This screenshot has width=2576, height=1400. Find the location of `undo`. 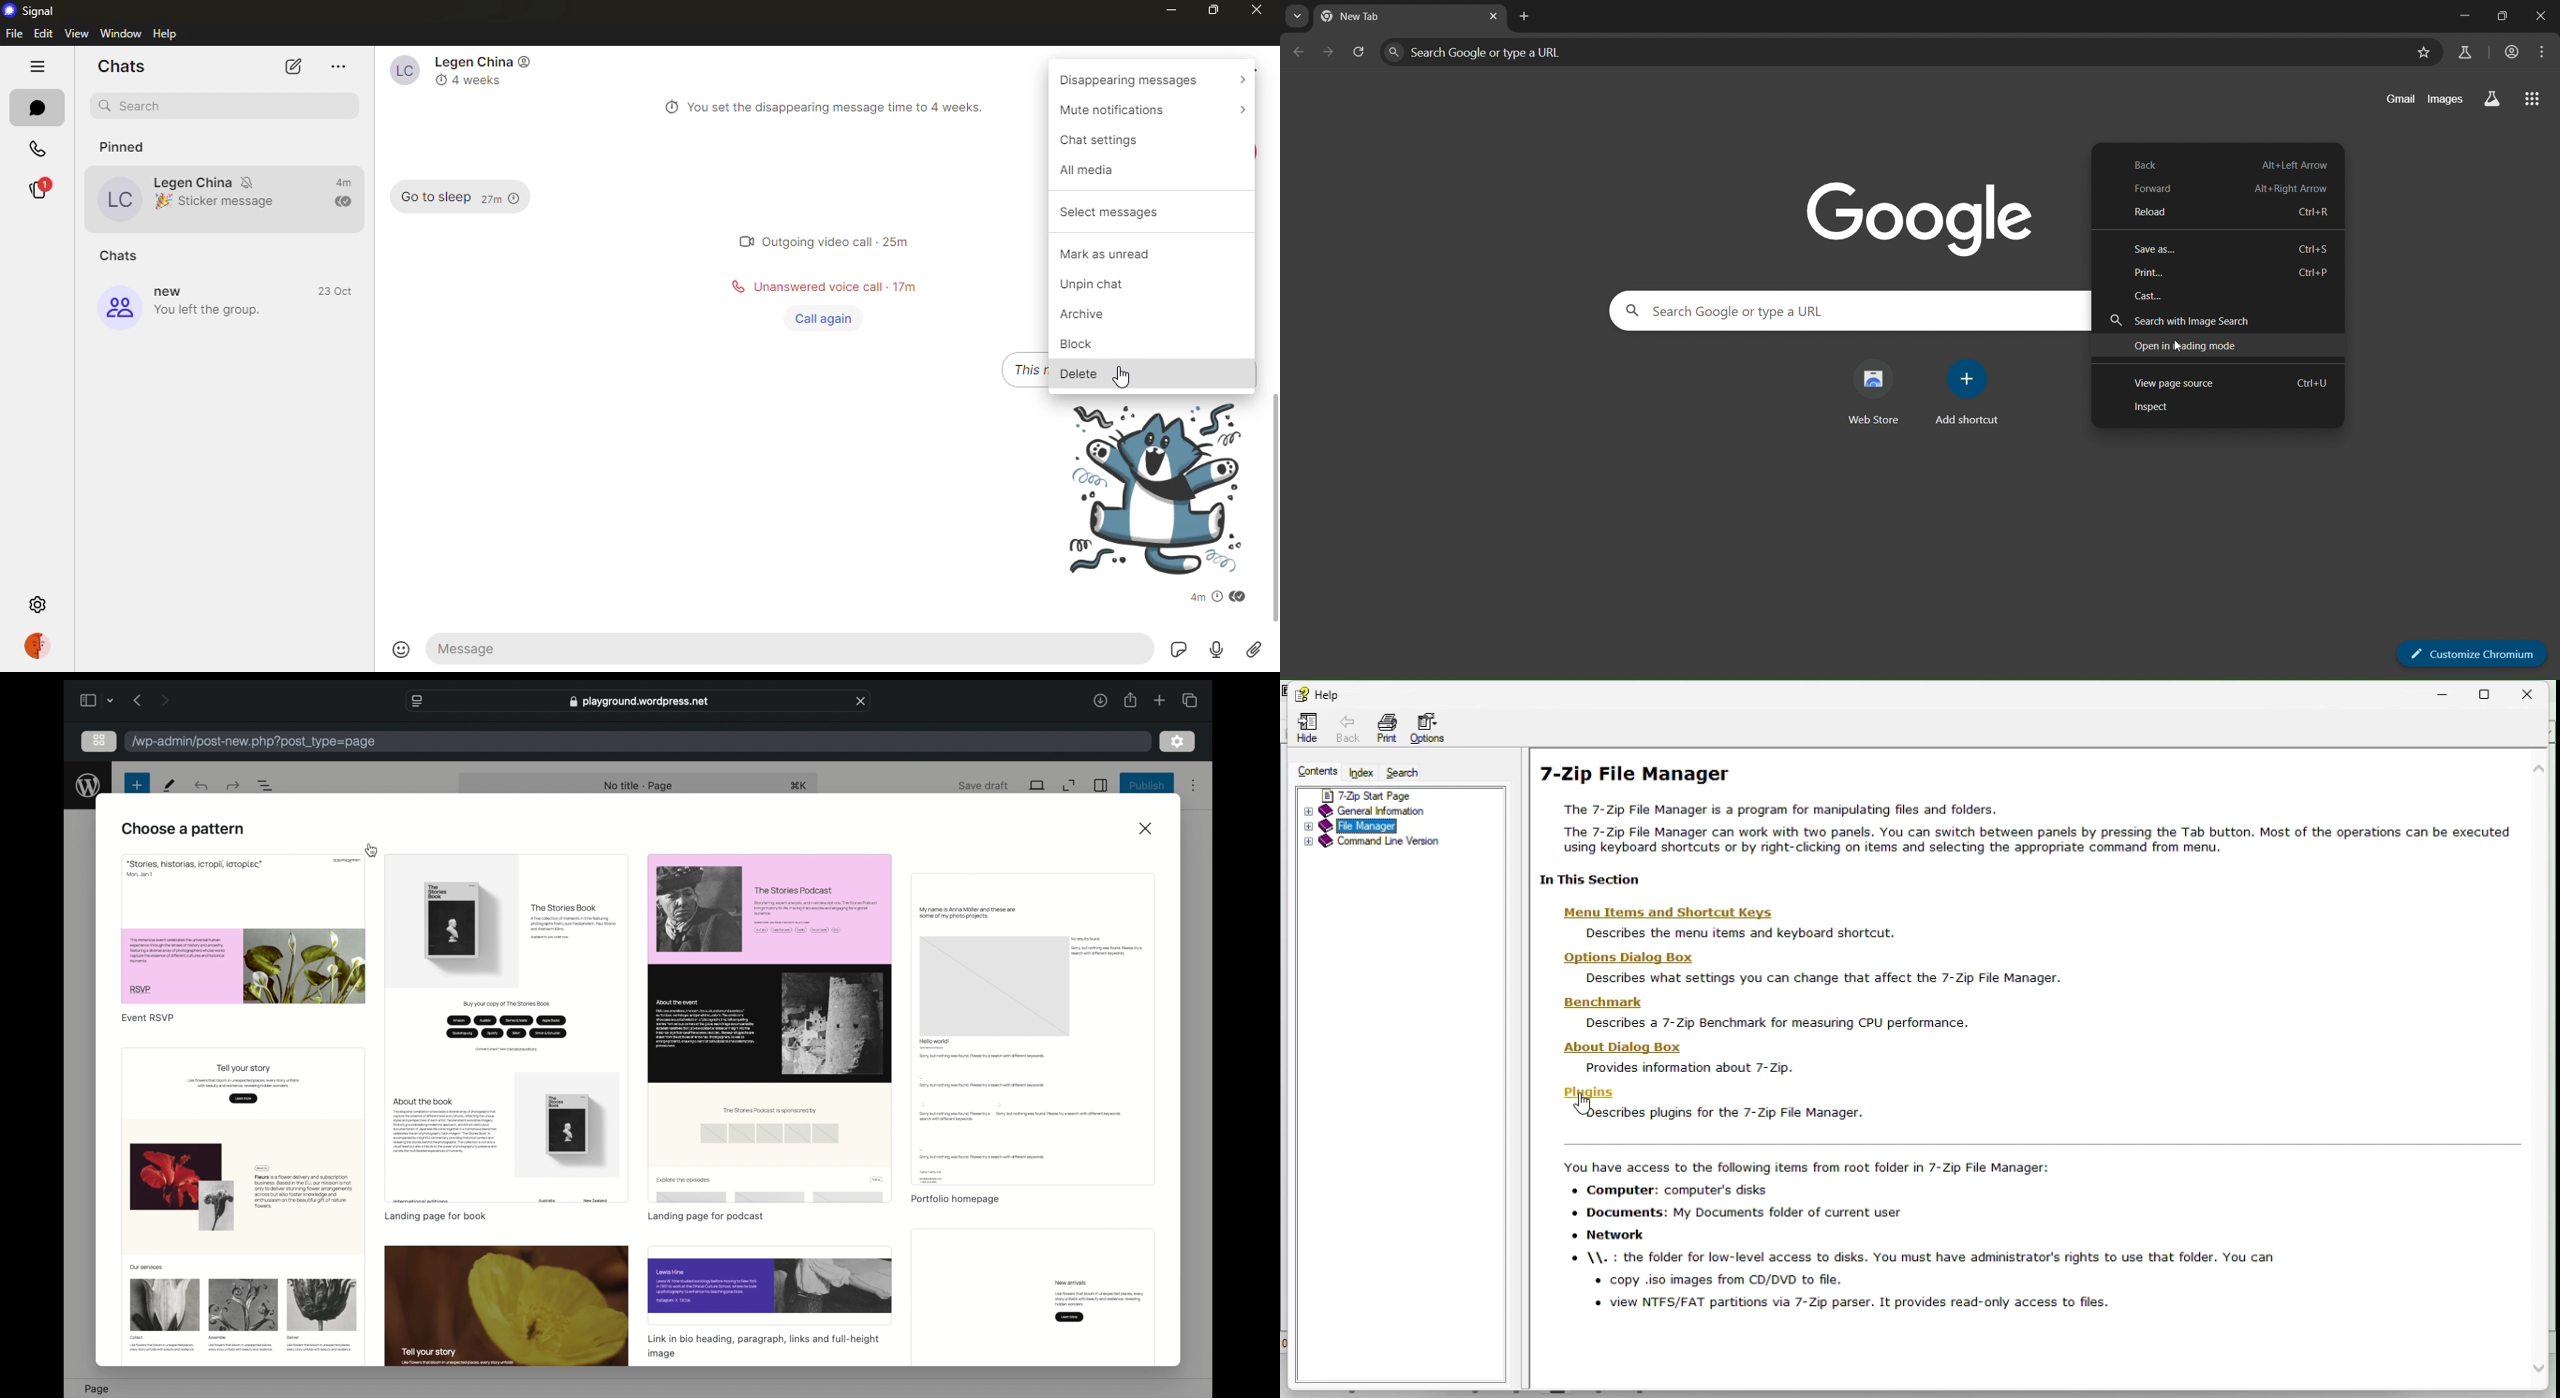

undo is located at coordinates (233, 785).